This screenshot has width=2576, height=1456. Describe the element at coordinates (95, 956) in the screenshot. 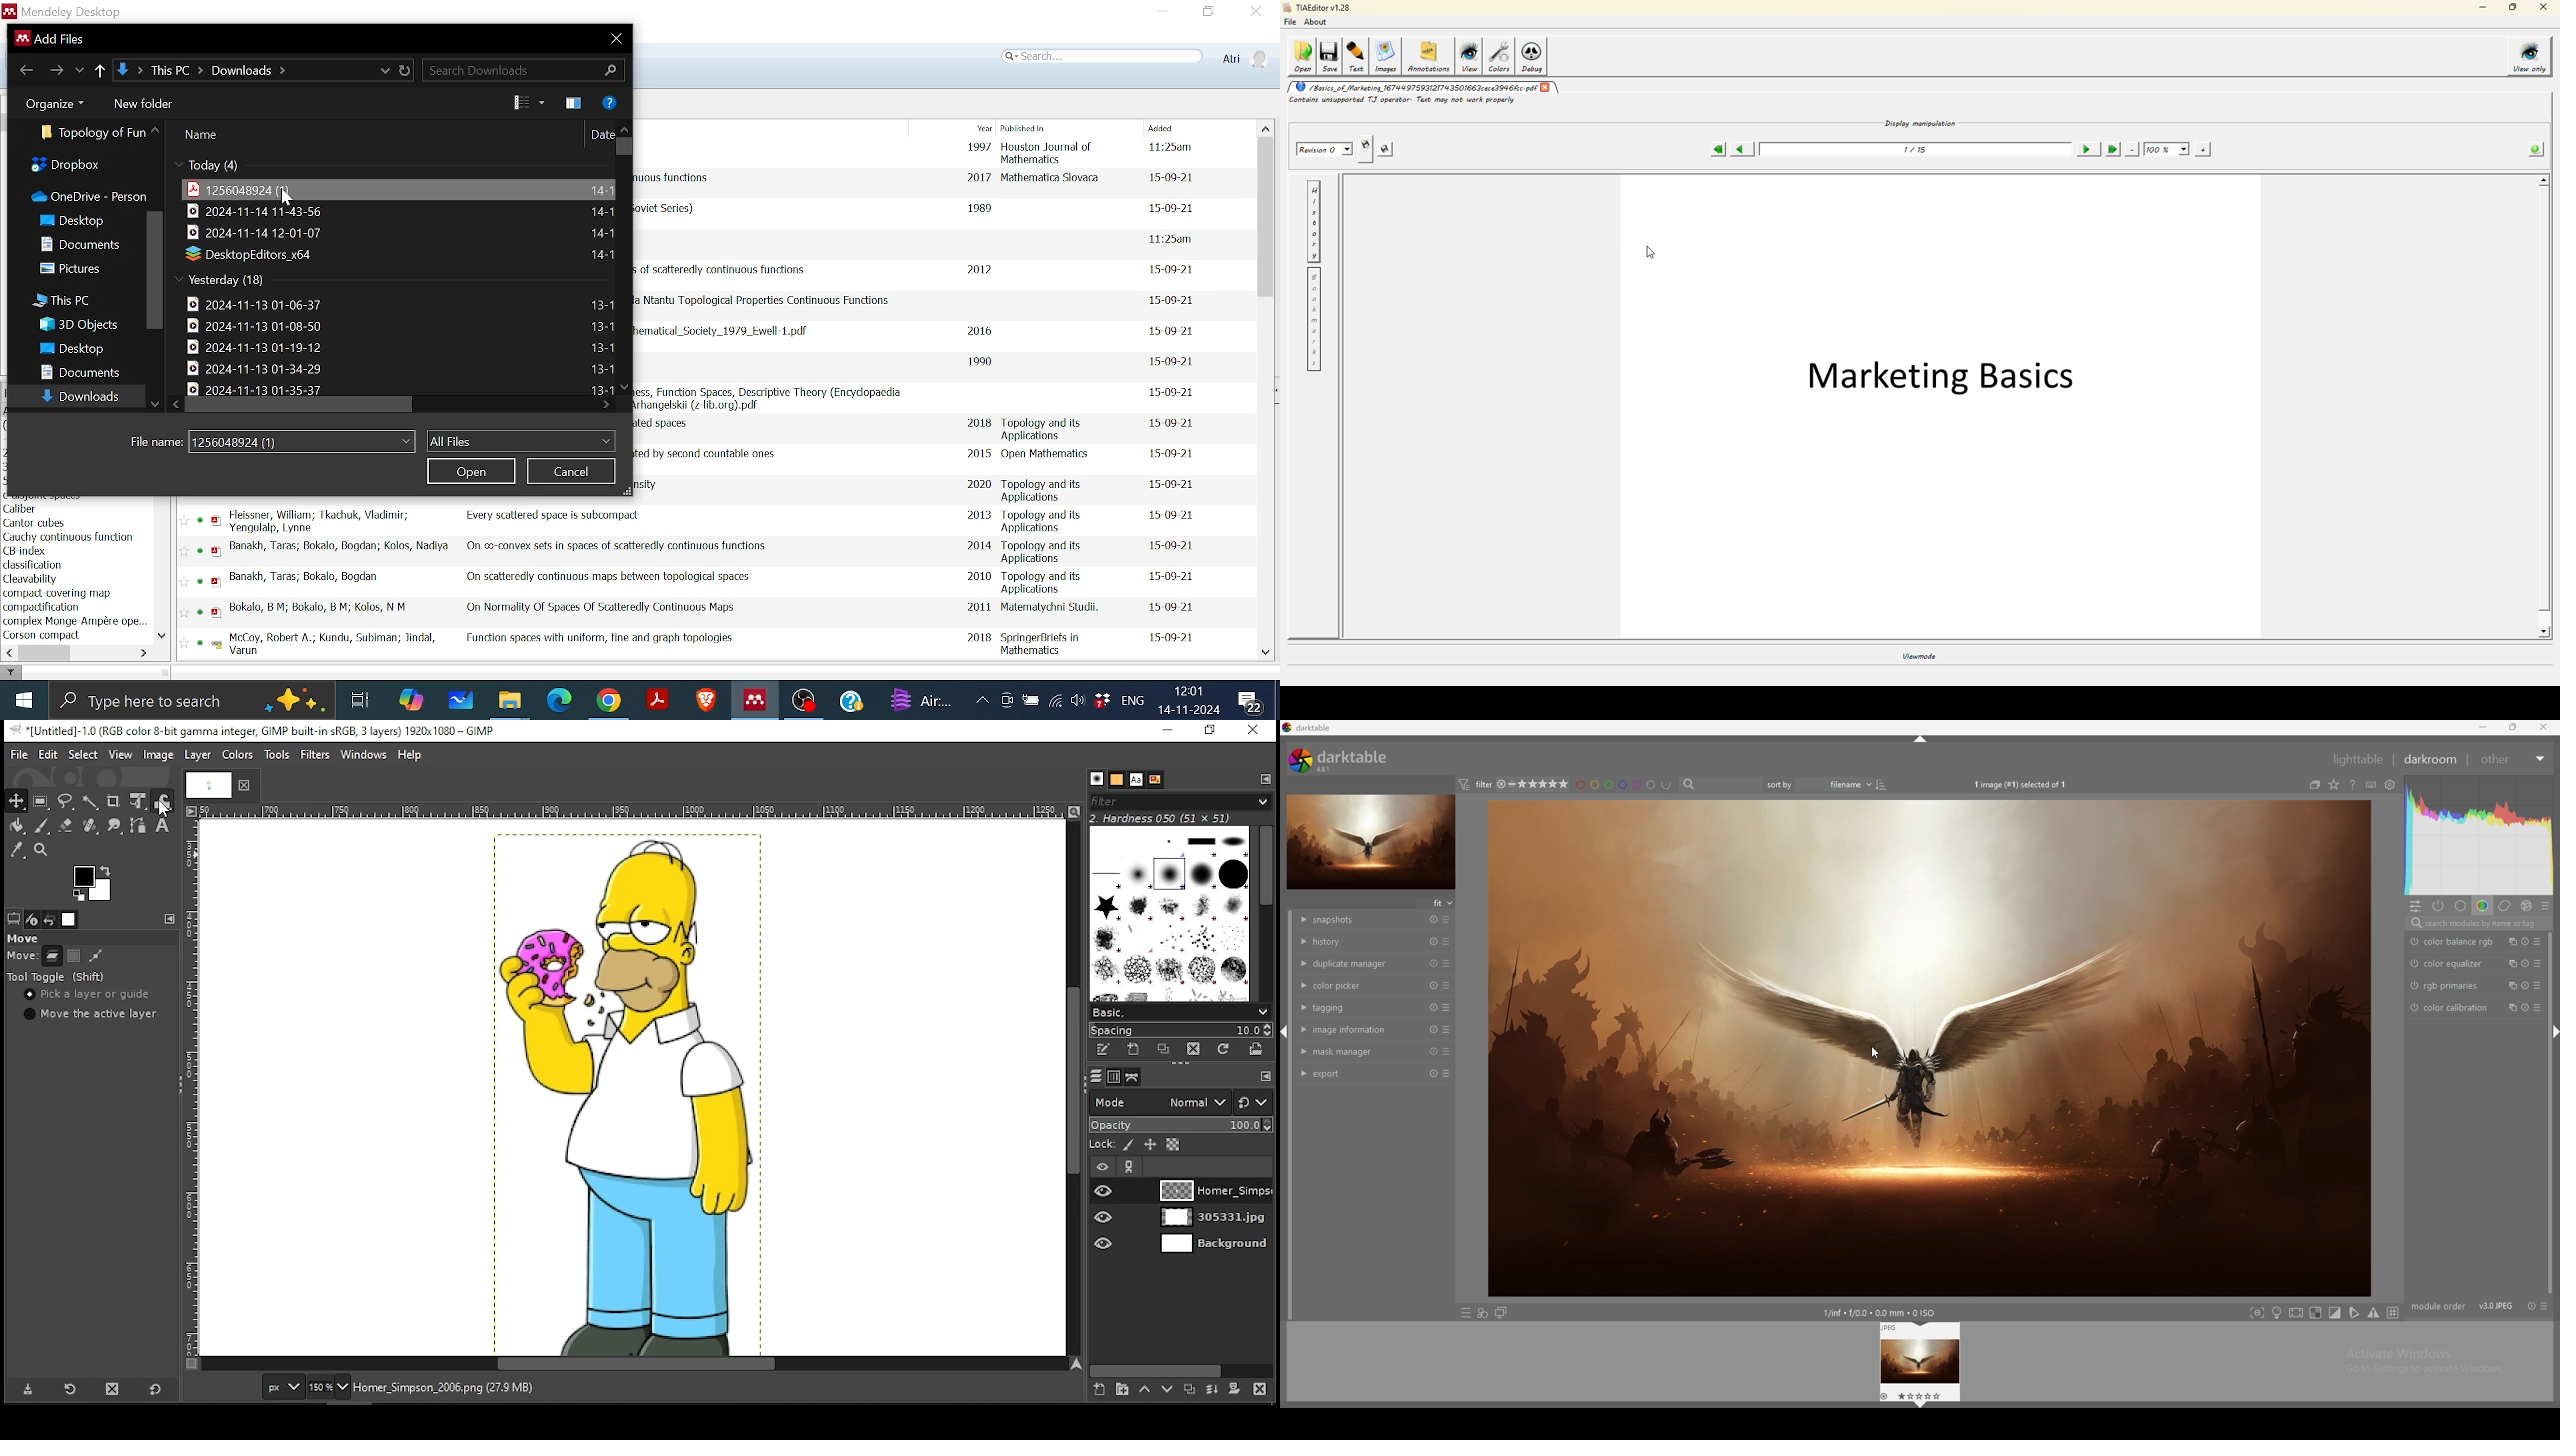

I see `path` at that location.